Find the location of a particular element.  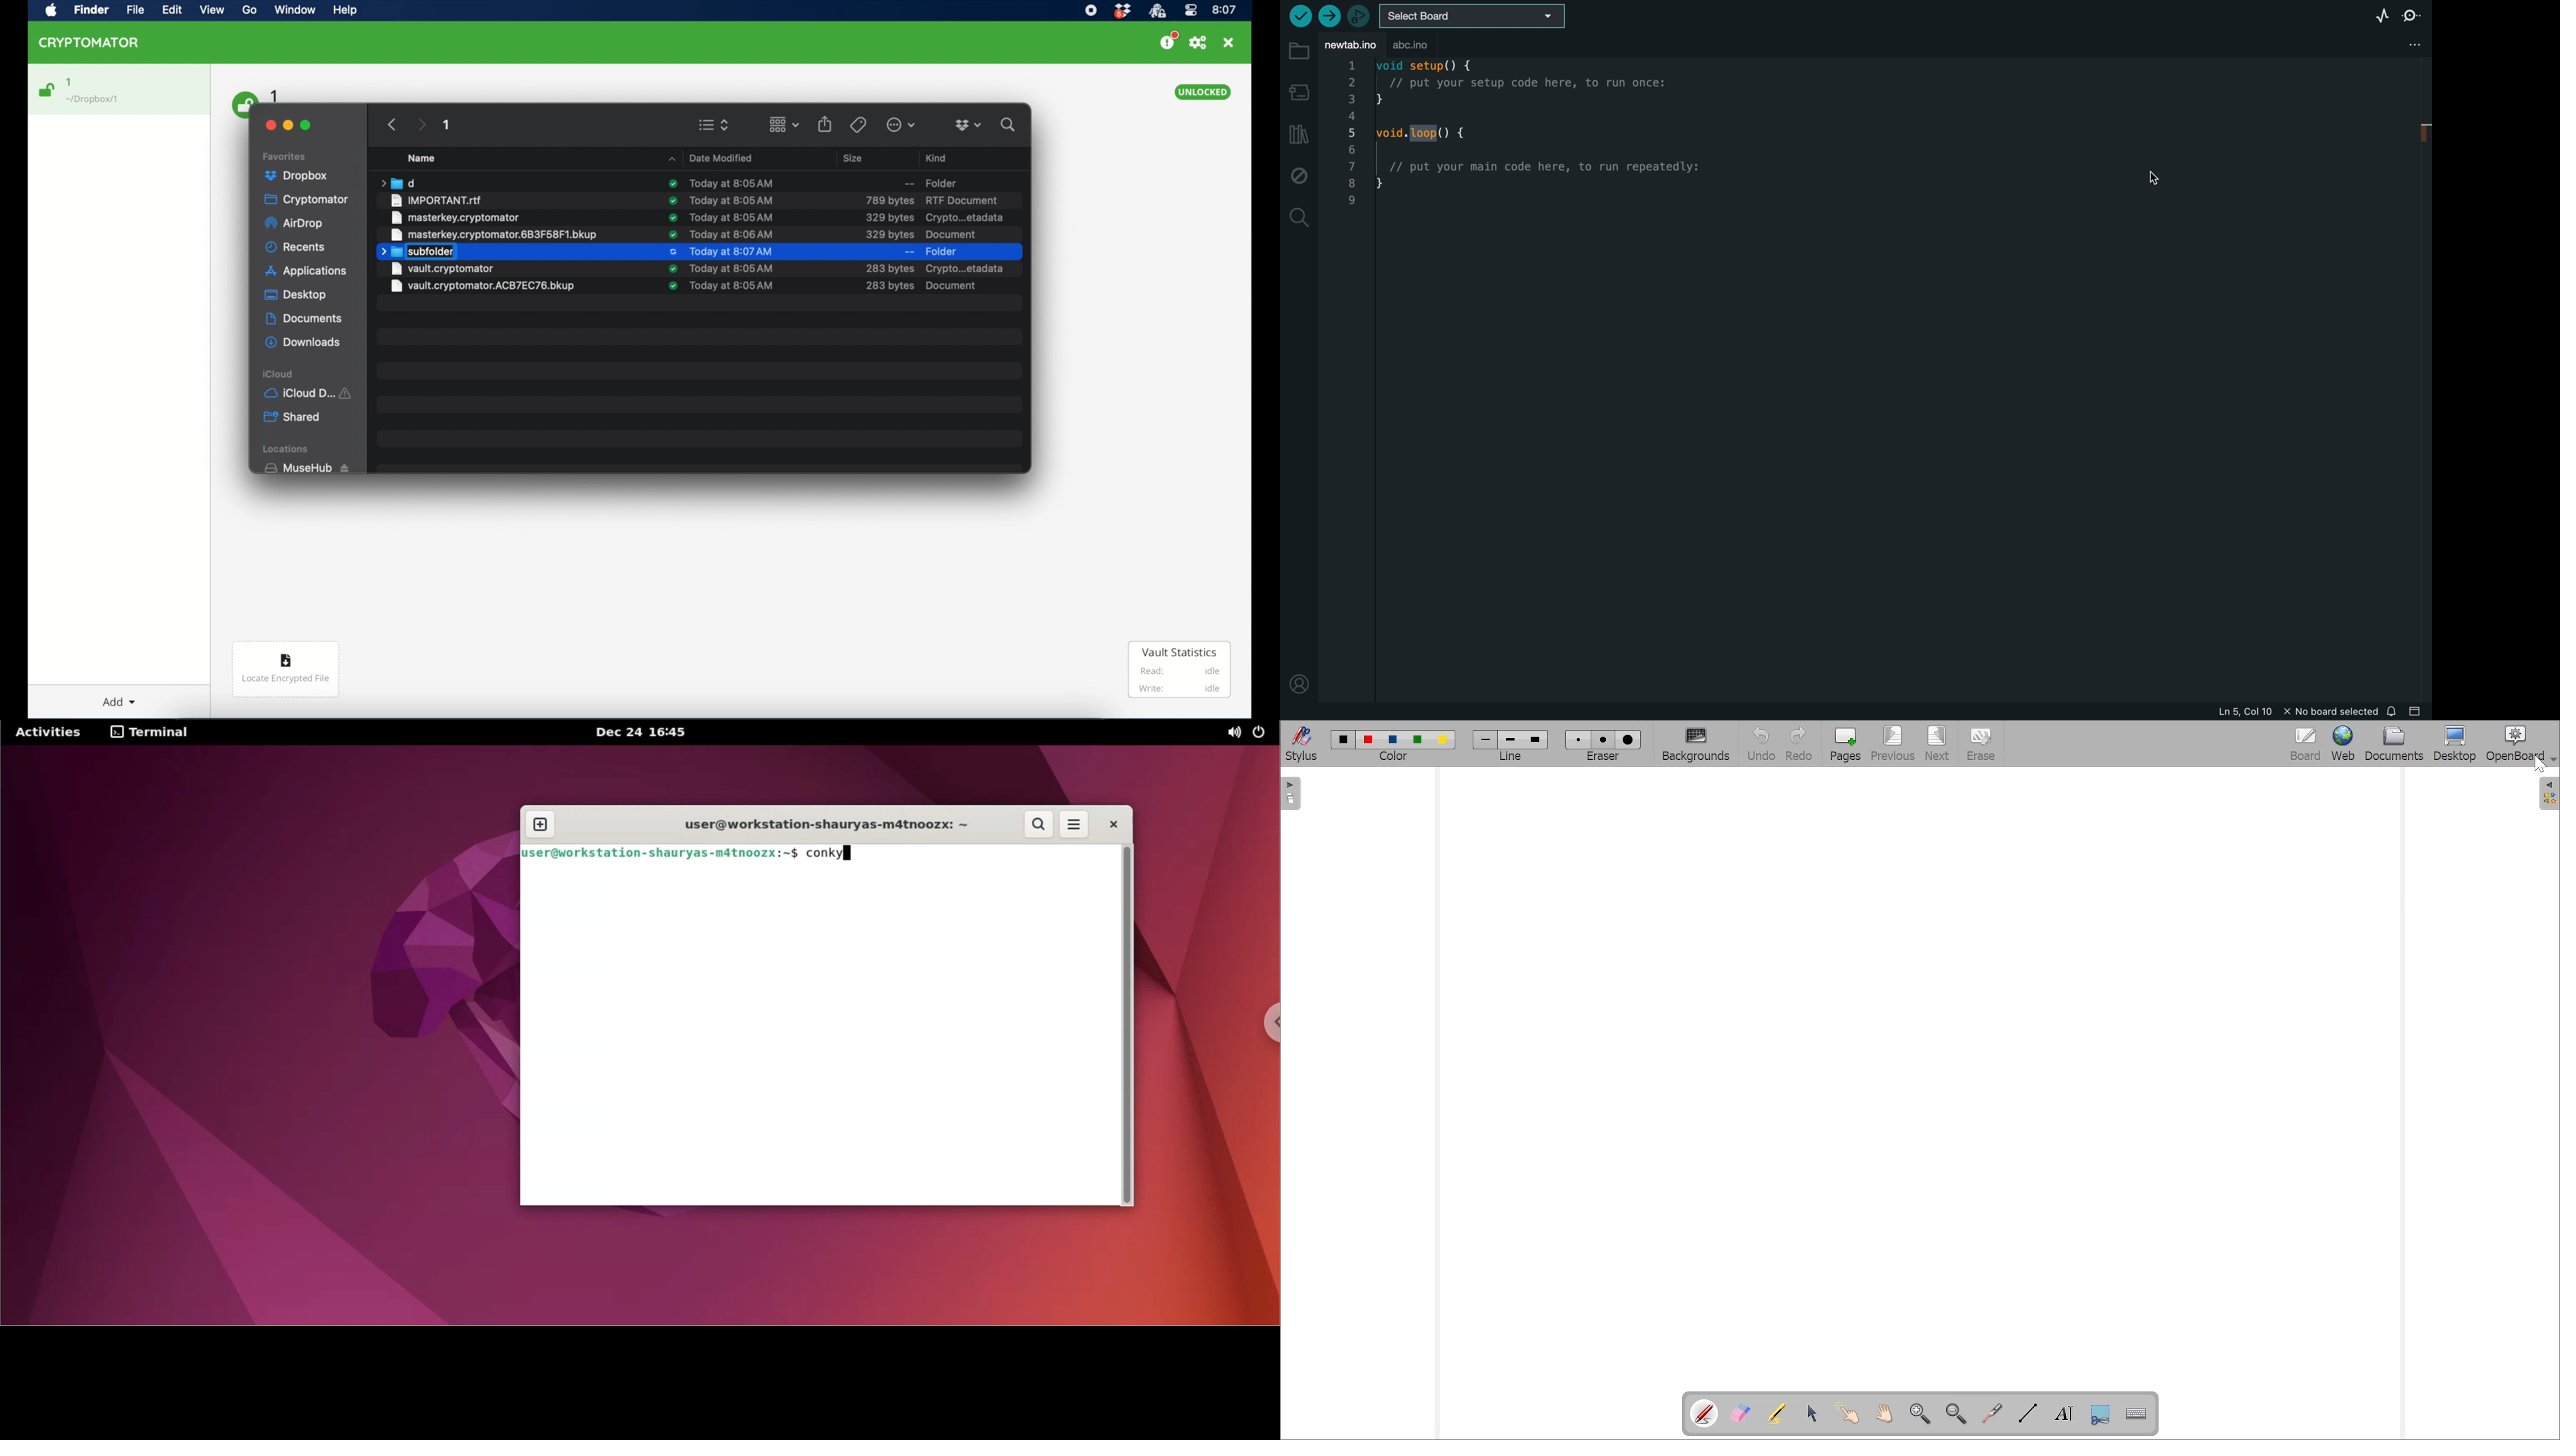

show sidebar is located at coordinates (2546, 792).